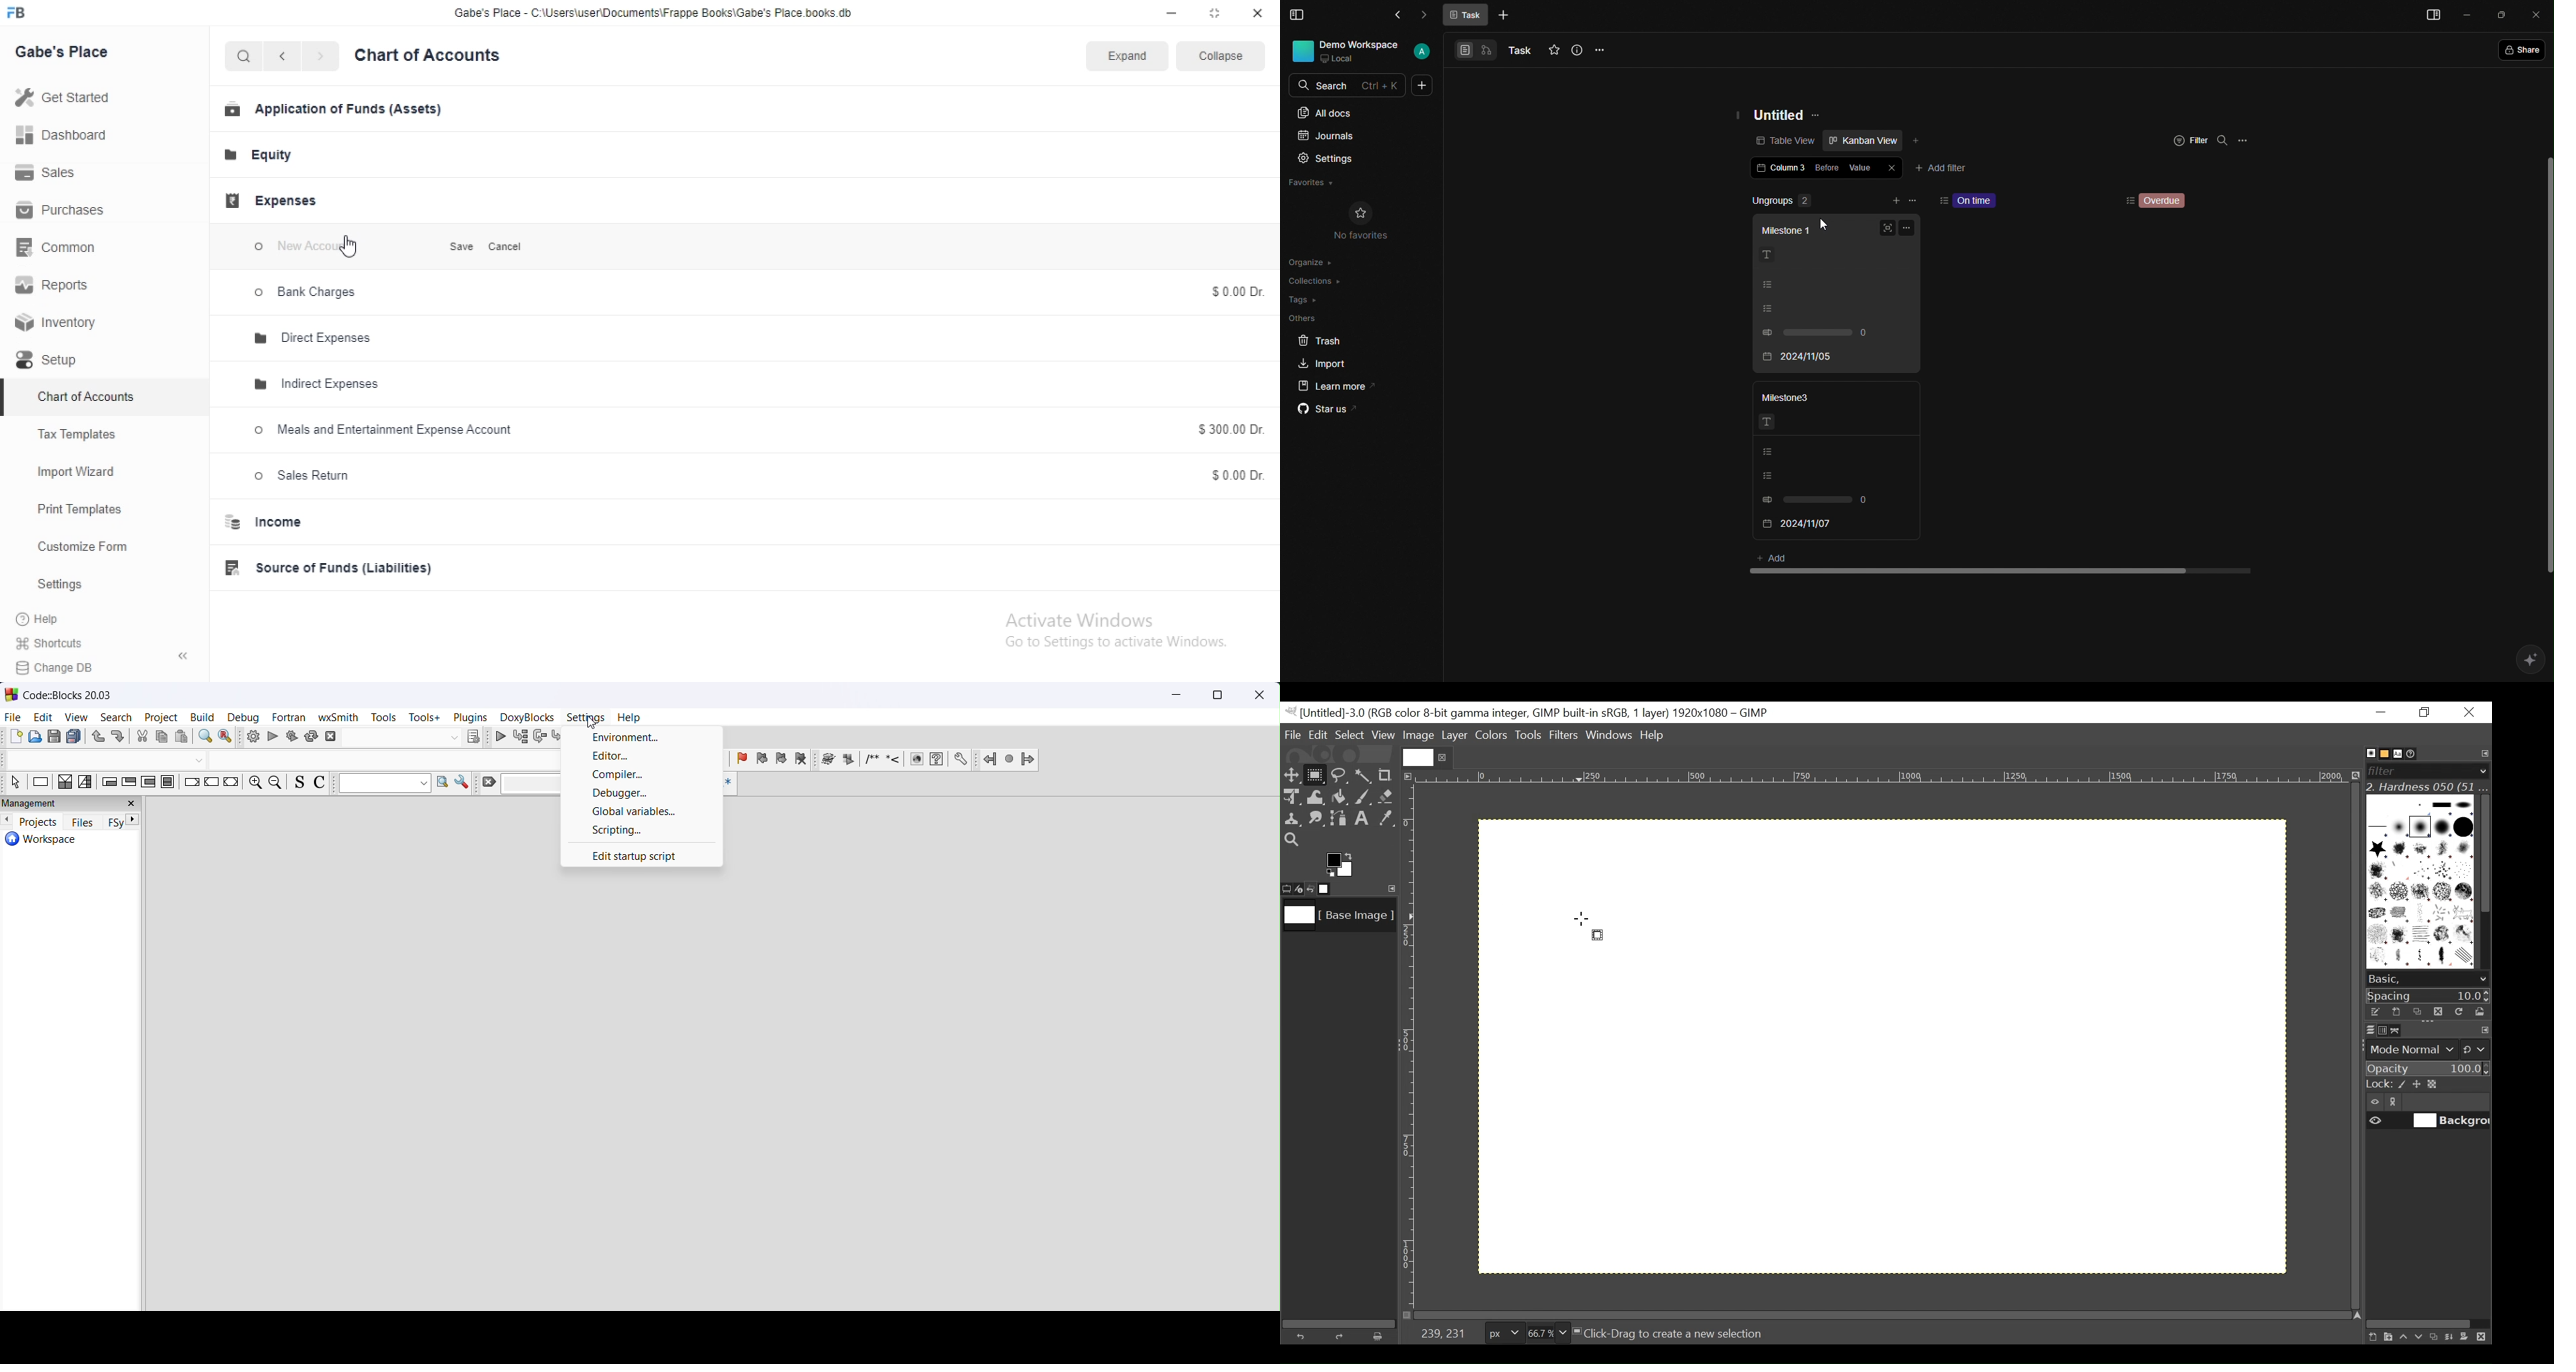 This screenshot has height=1372, width=2576. Describe the element at coordinates (514, 201) in the screenshot. I see `Delete Group` at that location.